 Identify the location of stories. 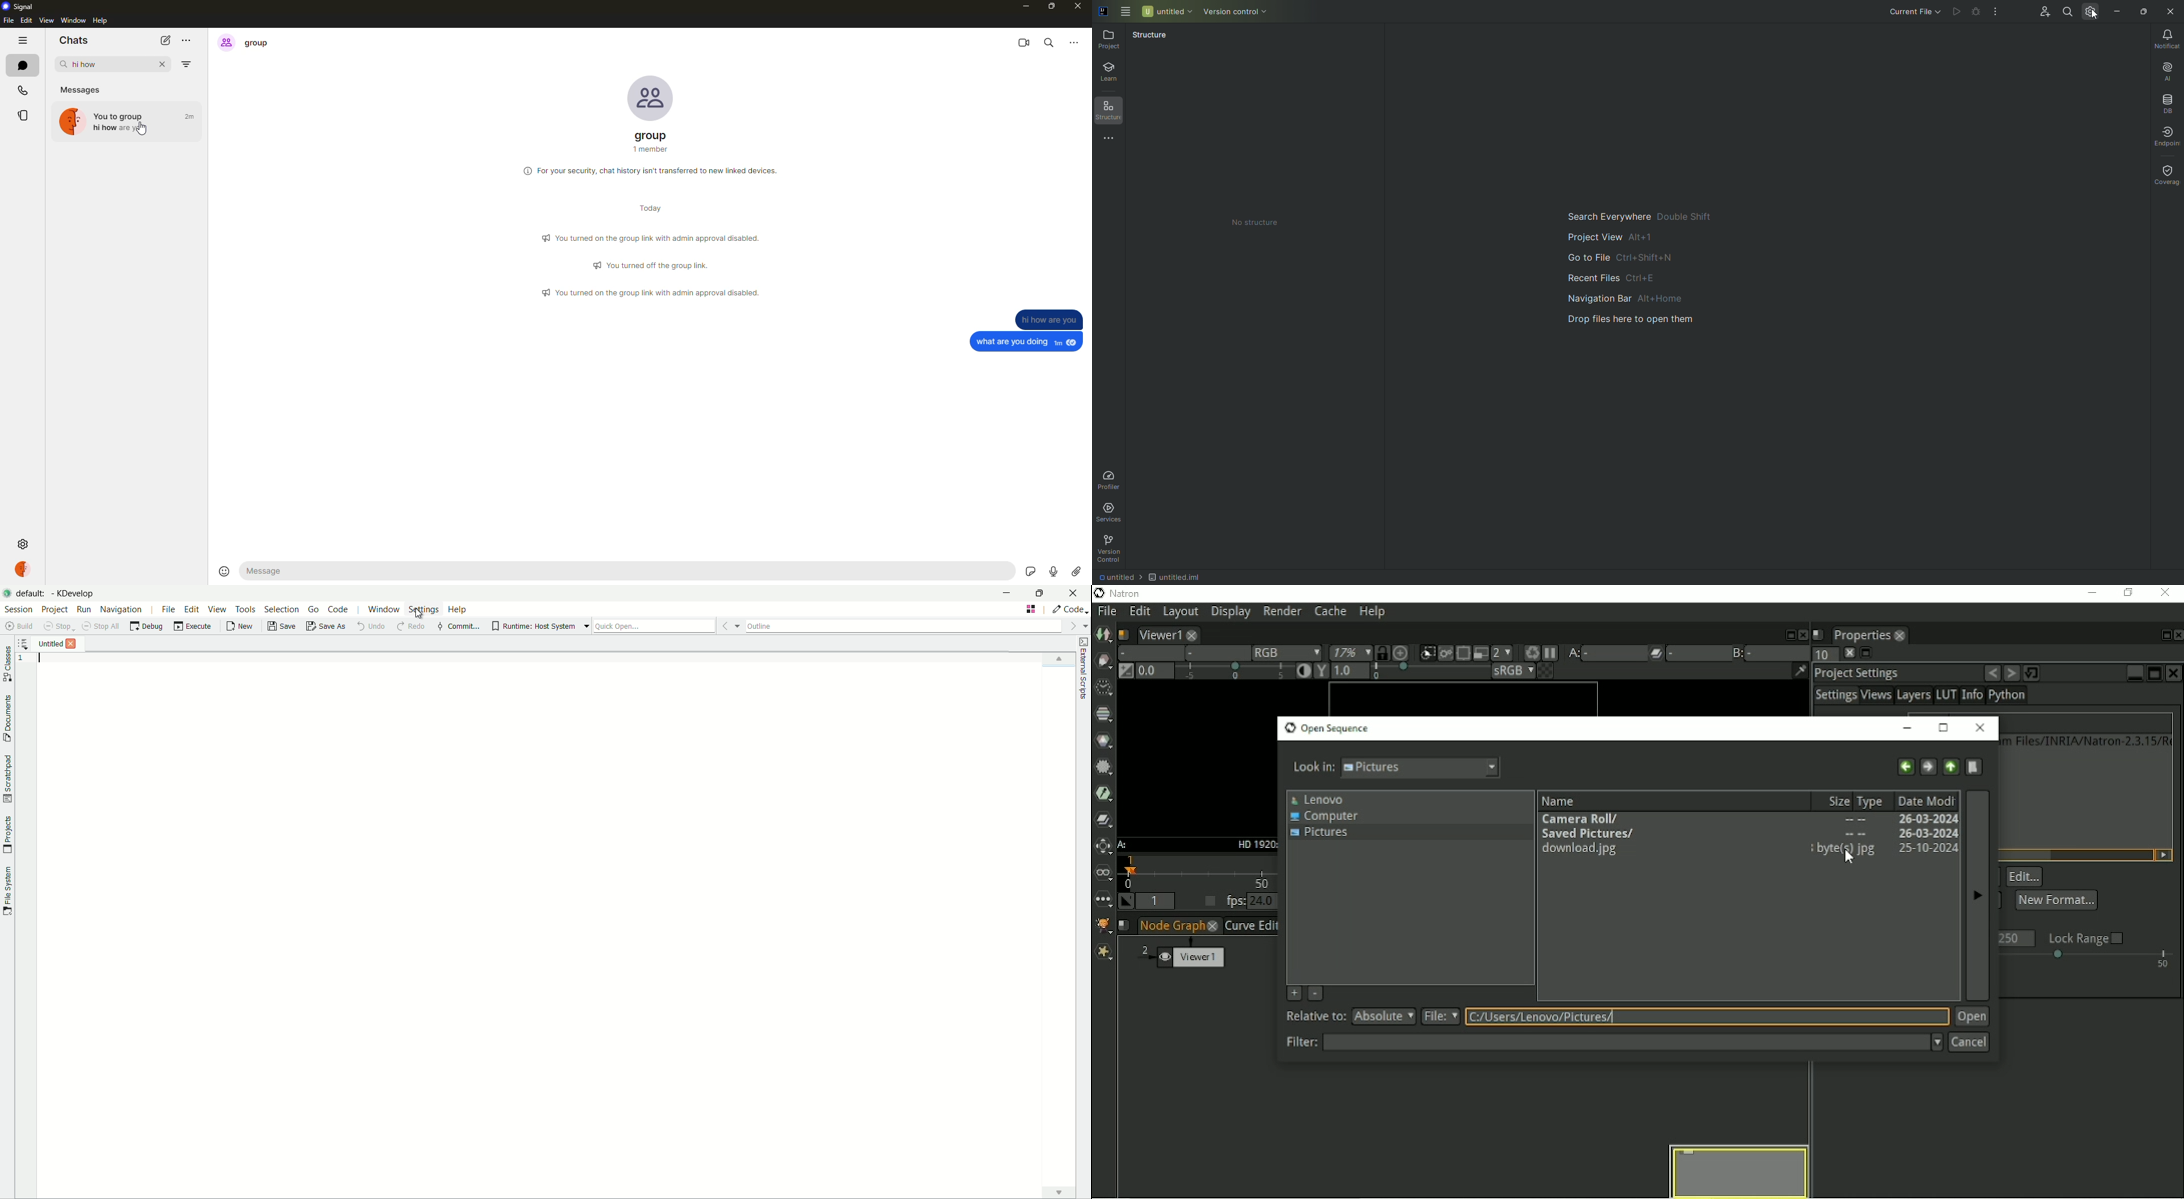
(24, 116).